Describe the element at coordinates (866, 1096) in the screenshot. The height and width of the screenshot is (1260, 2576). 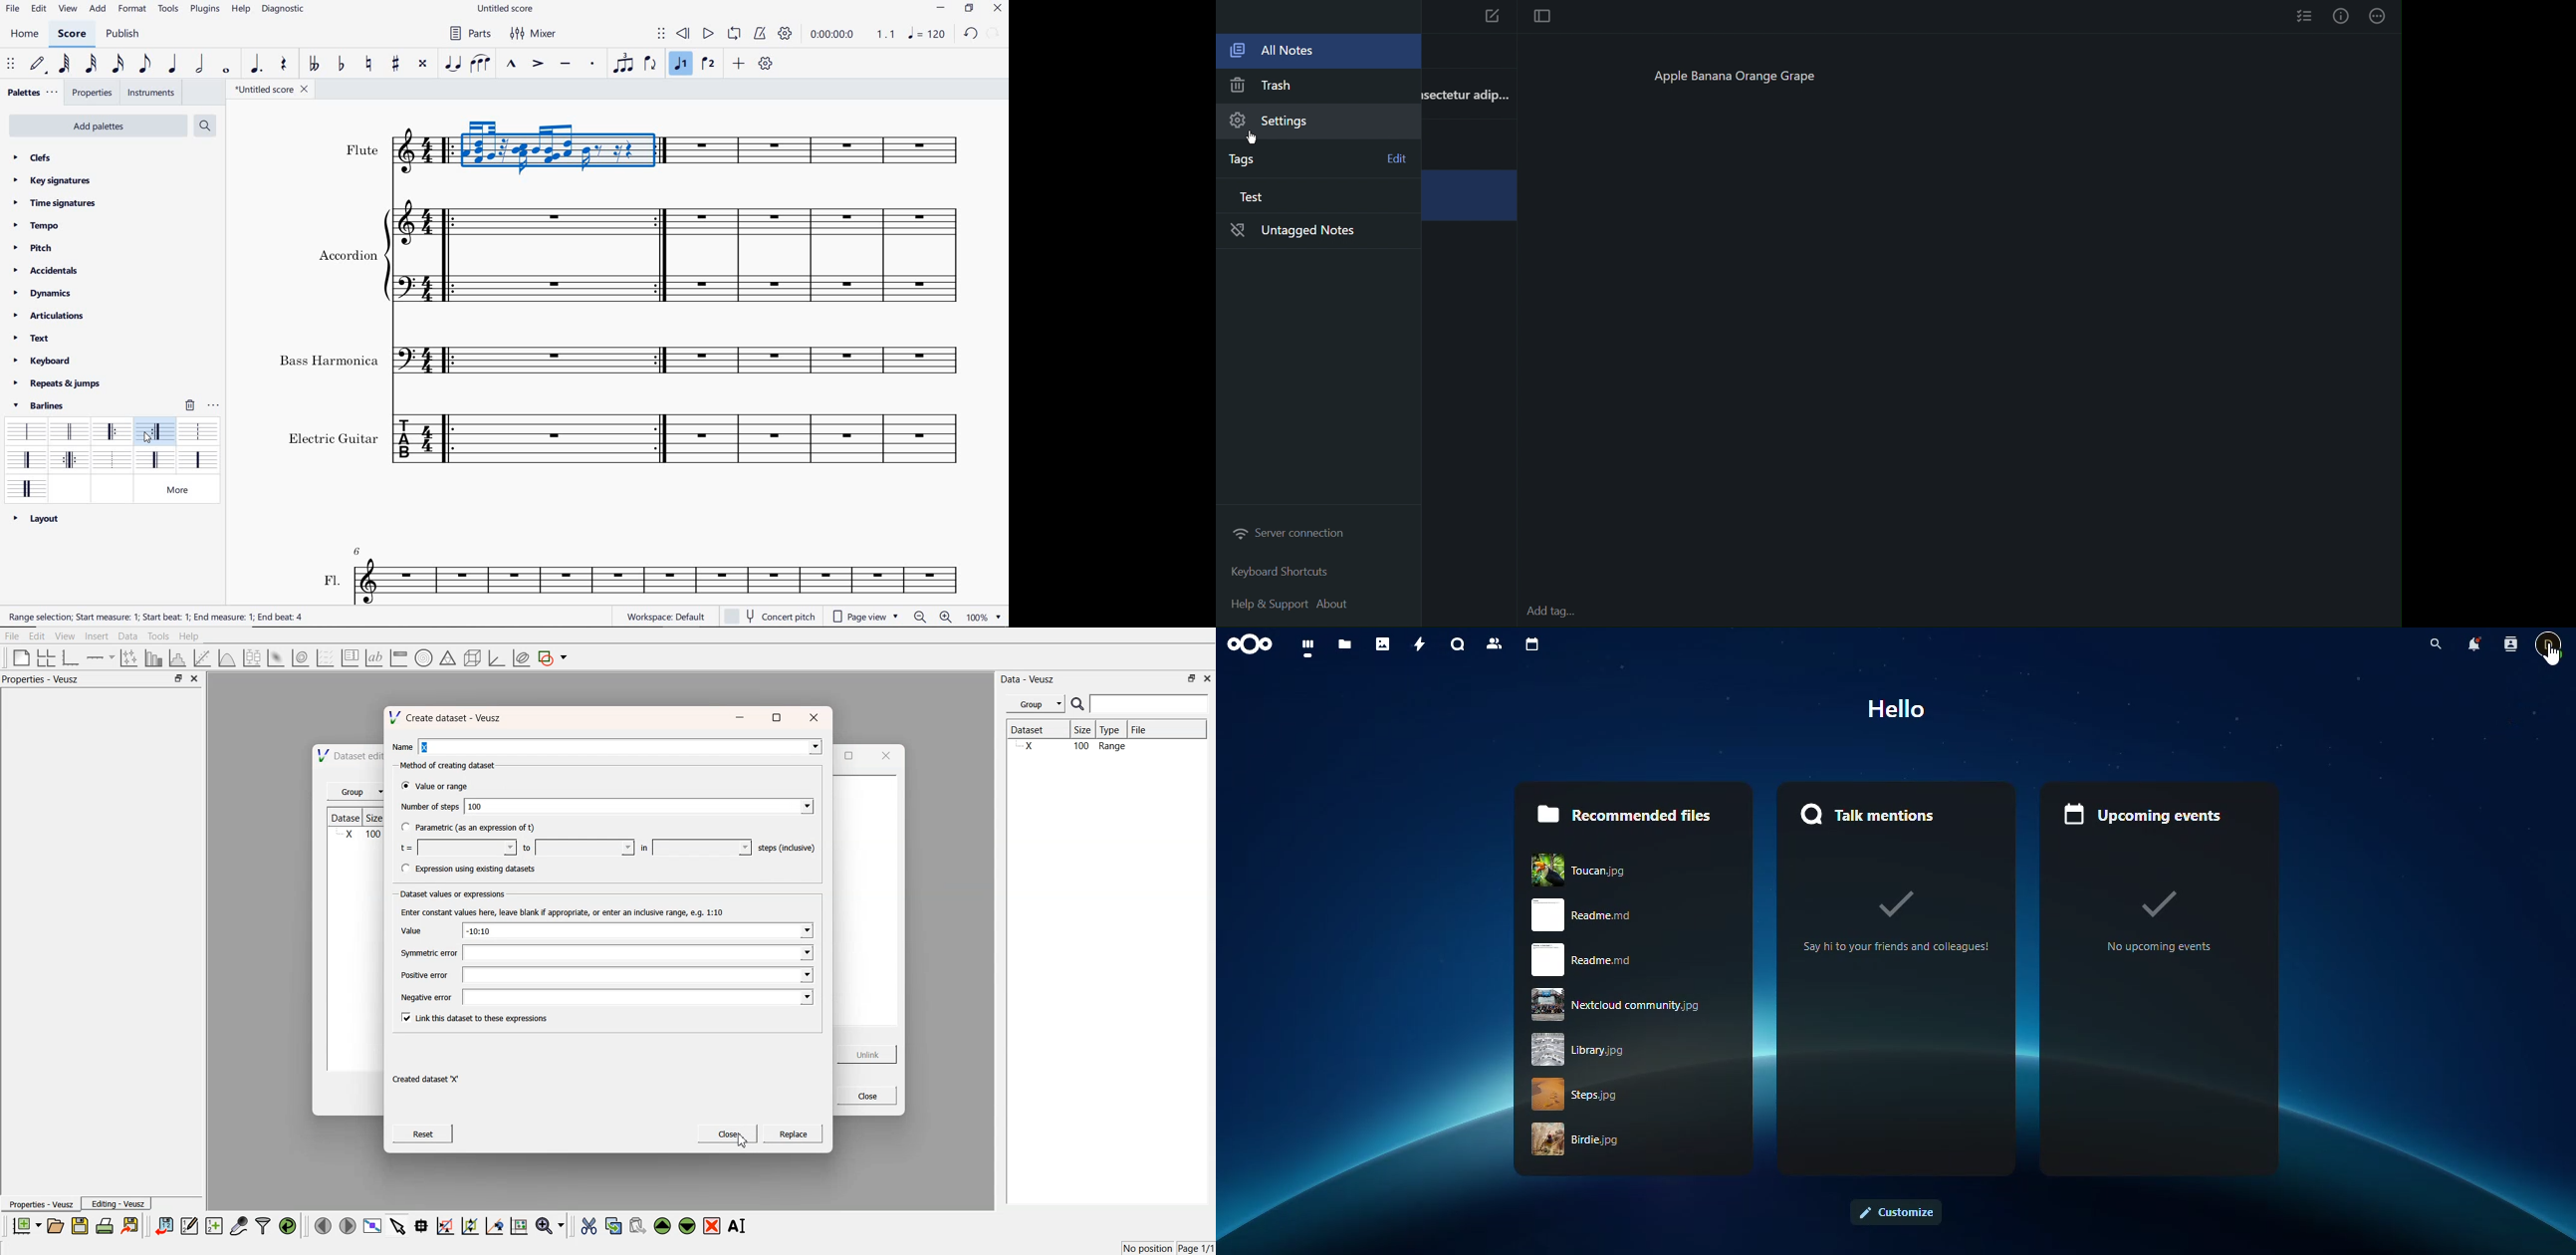
I see `Close` at that location.